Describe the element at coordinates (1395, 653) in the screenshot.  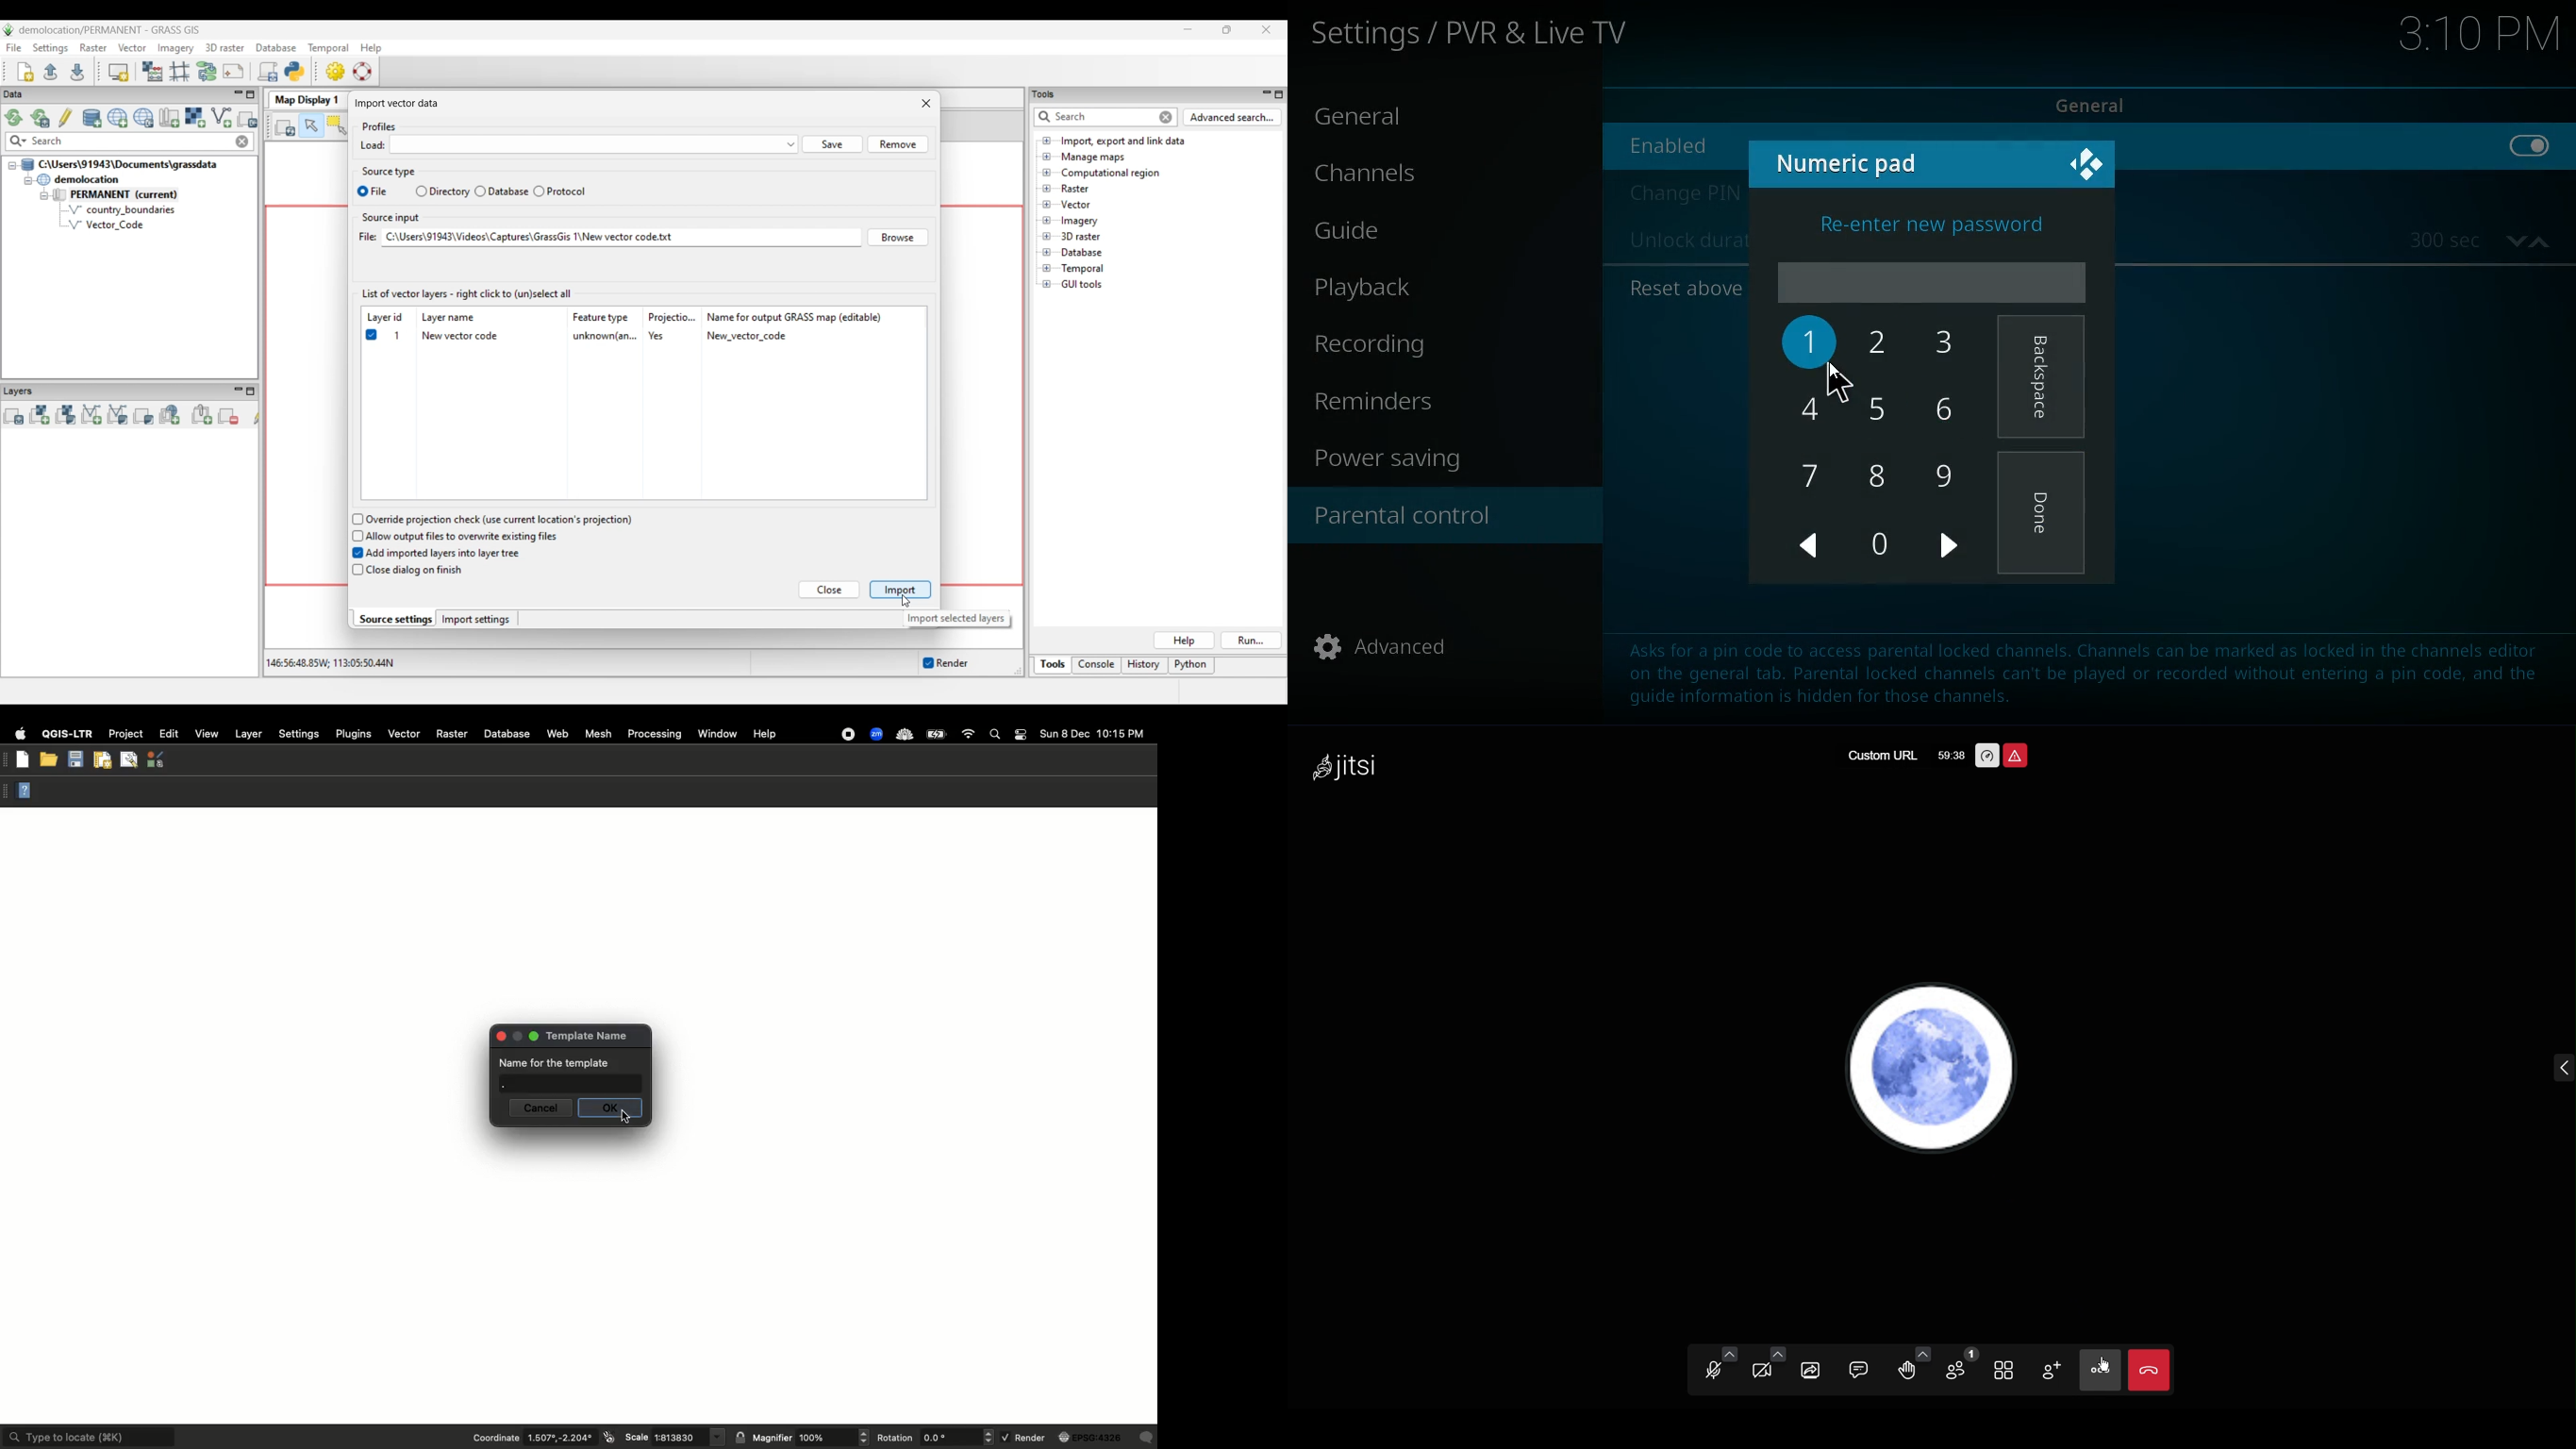
I see `advanced` at that location.